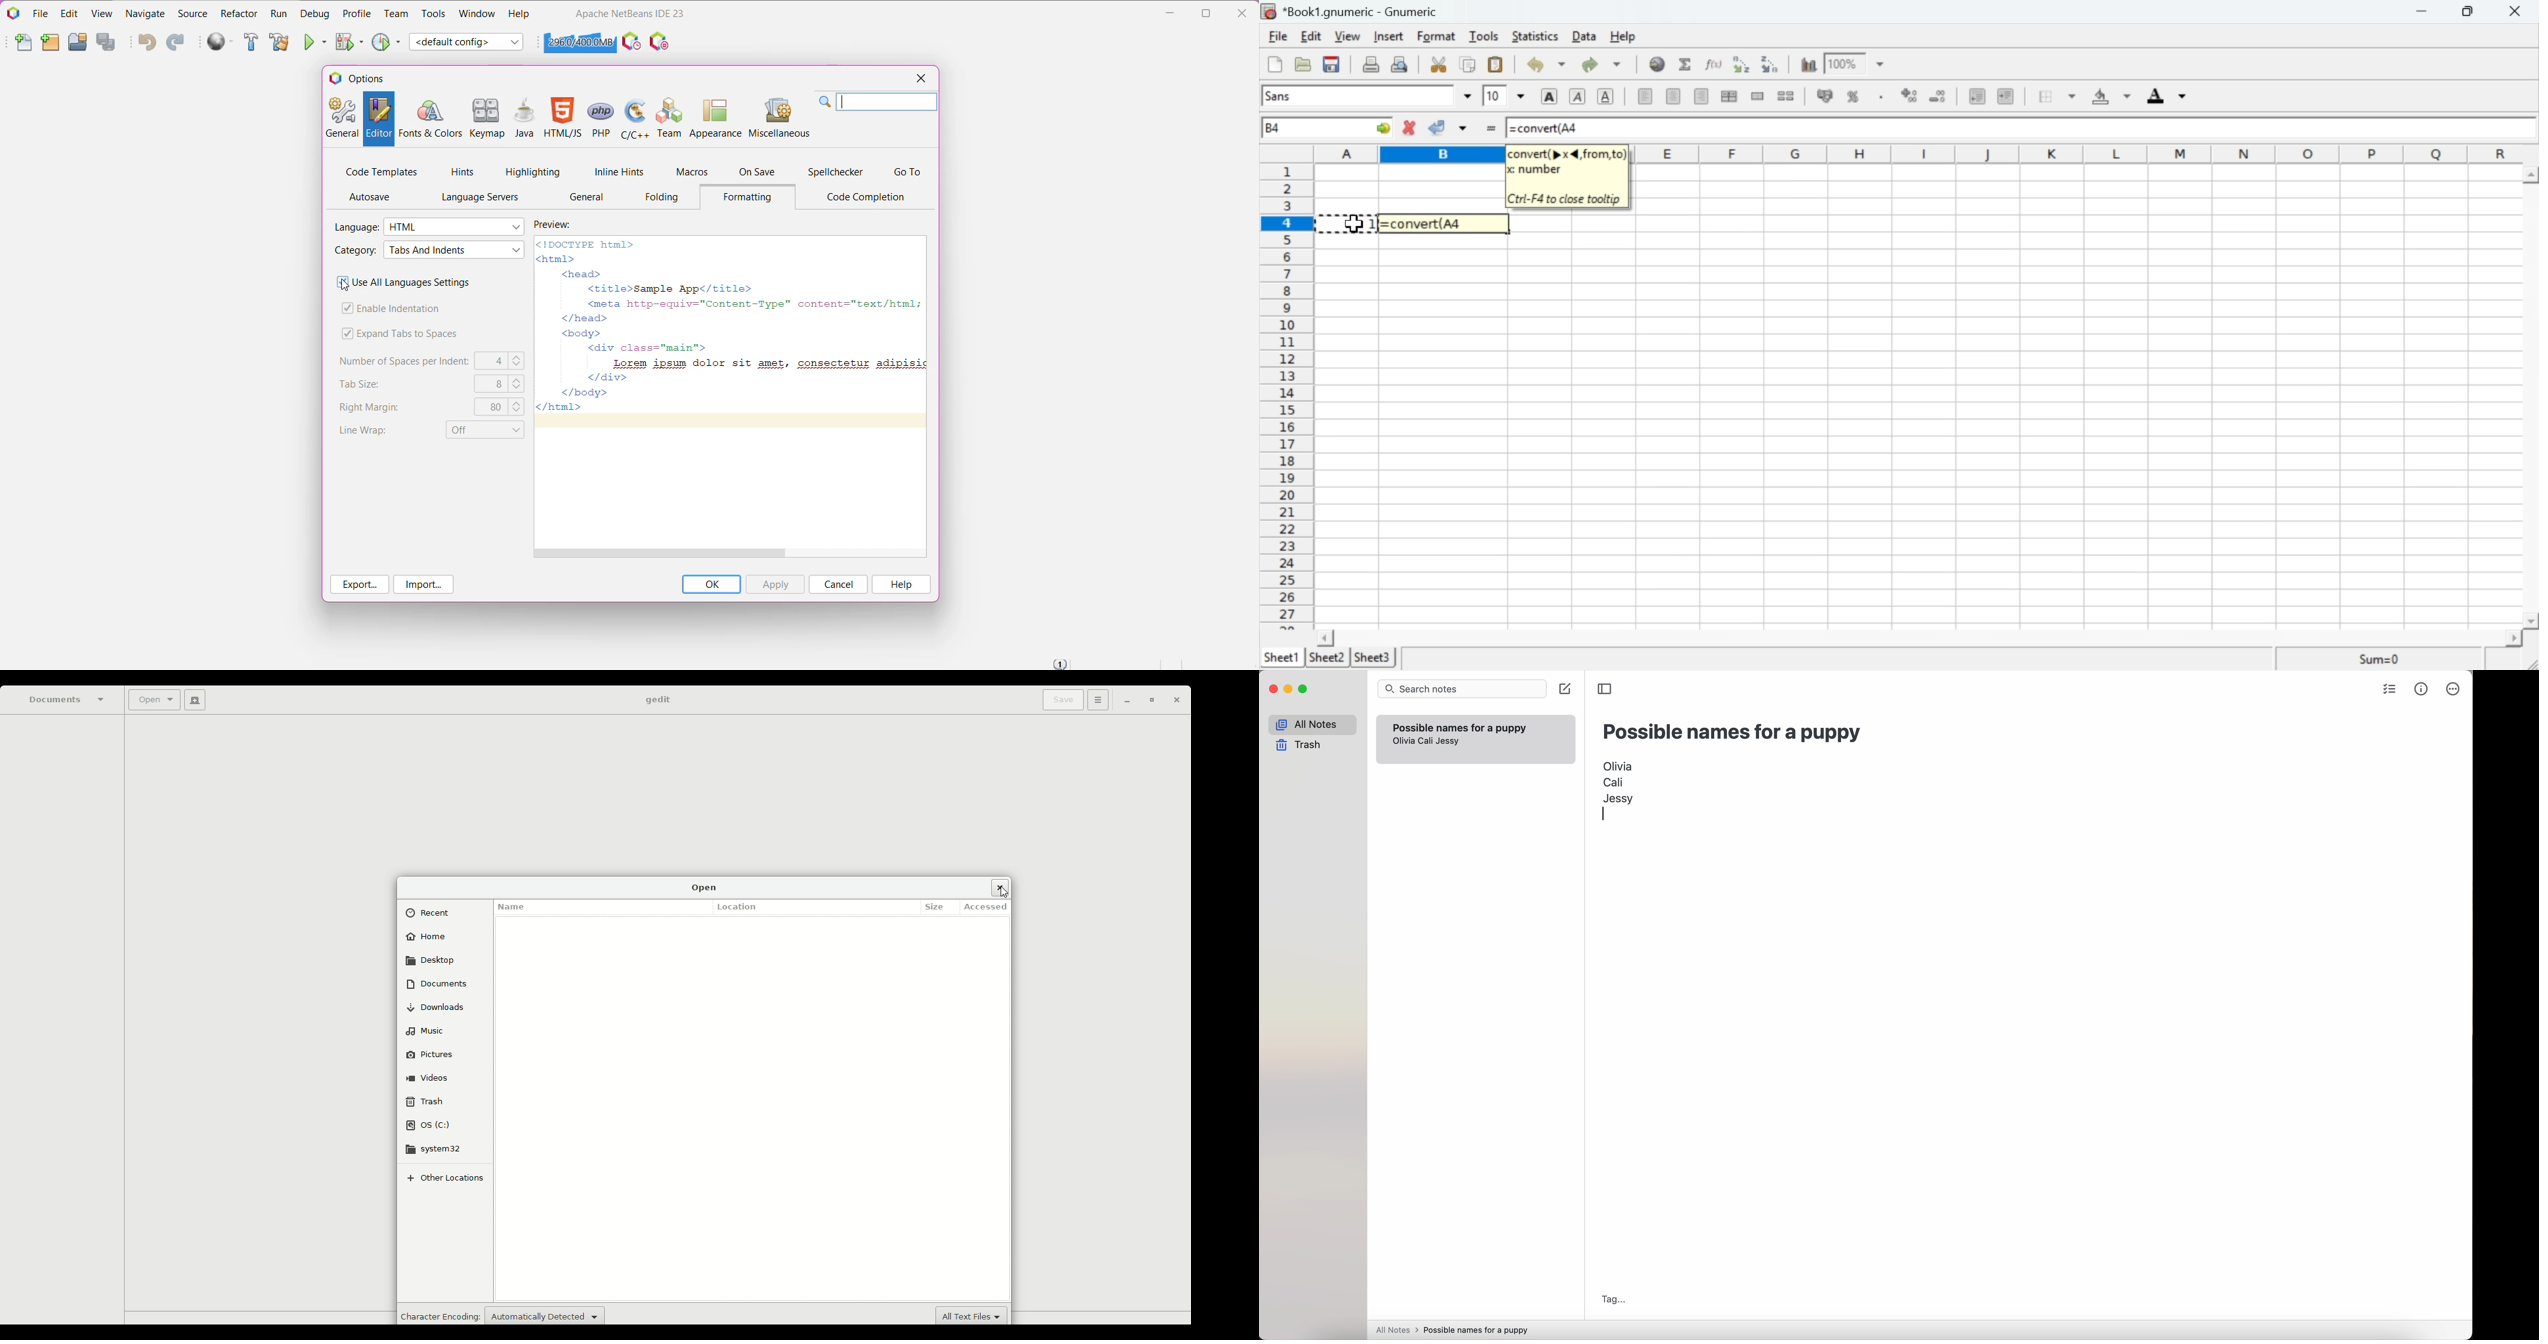 The width and height of the screenshot is (2548, 1344). Describe the element at coordinates (1743, 65) in the screenshot. I see `Sort into ascending` at that location.